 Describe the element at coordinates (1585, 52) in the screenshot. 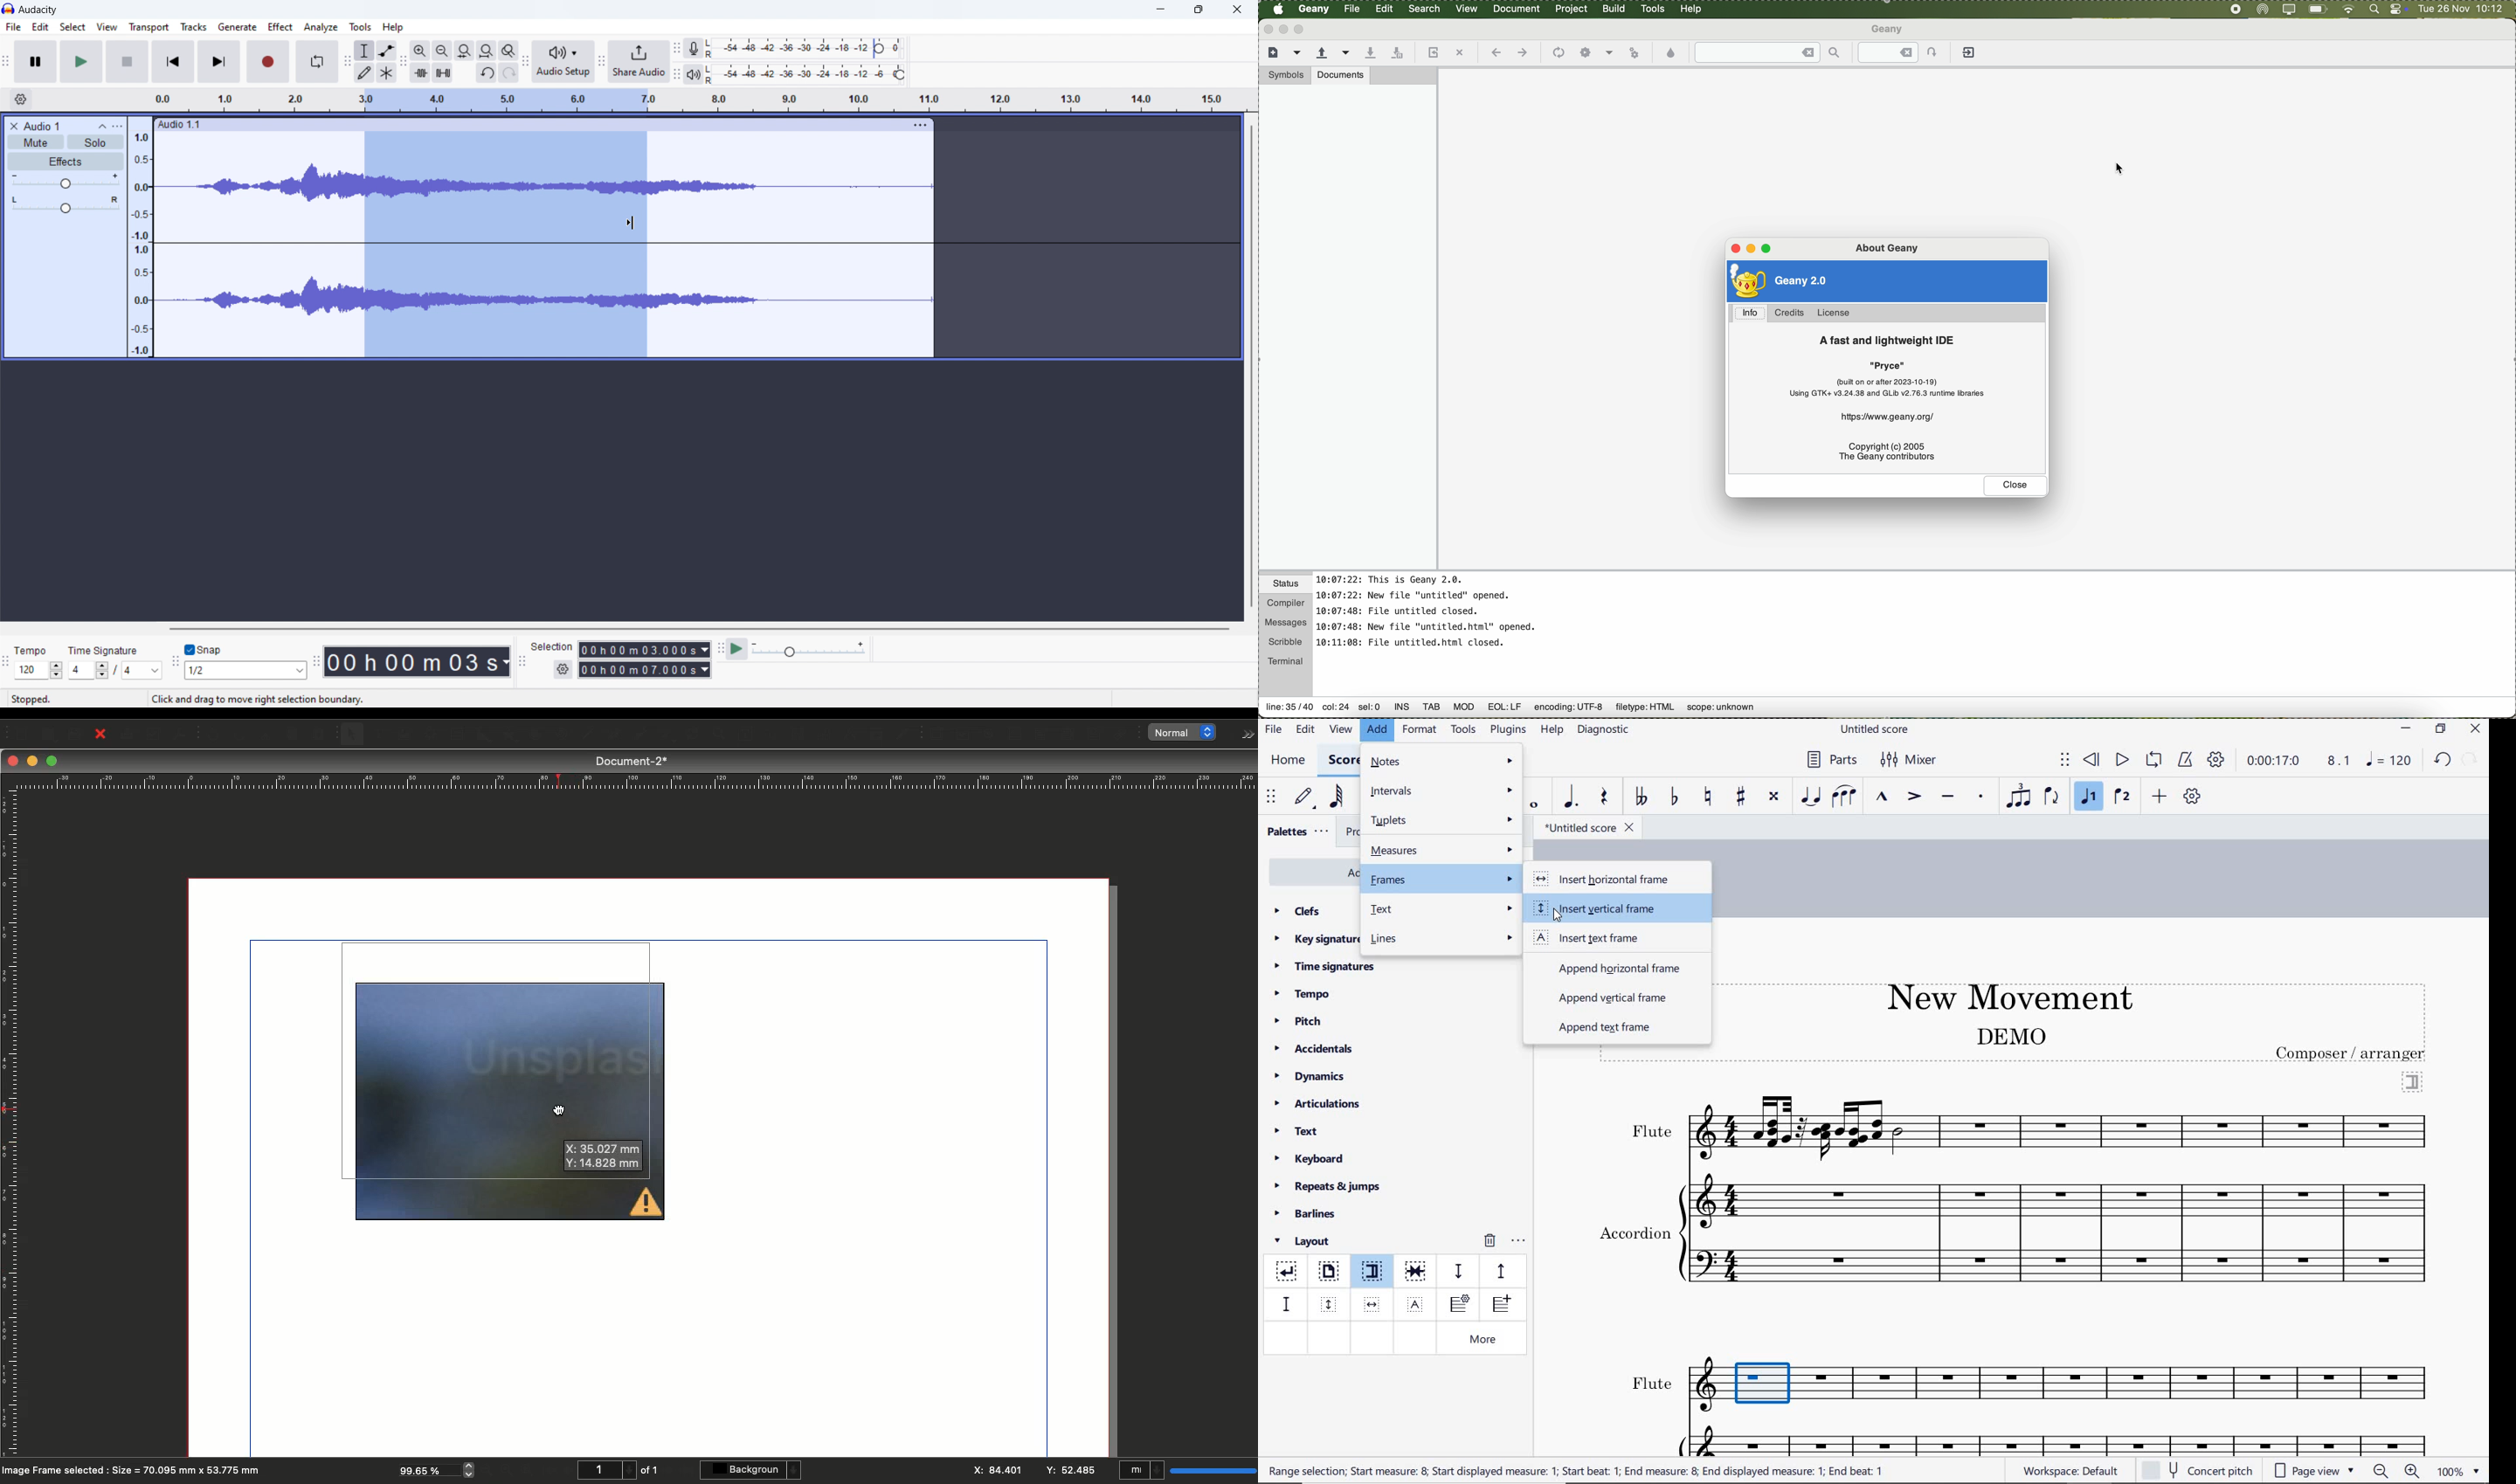

I see `settings` at that location.